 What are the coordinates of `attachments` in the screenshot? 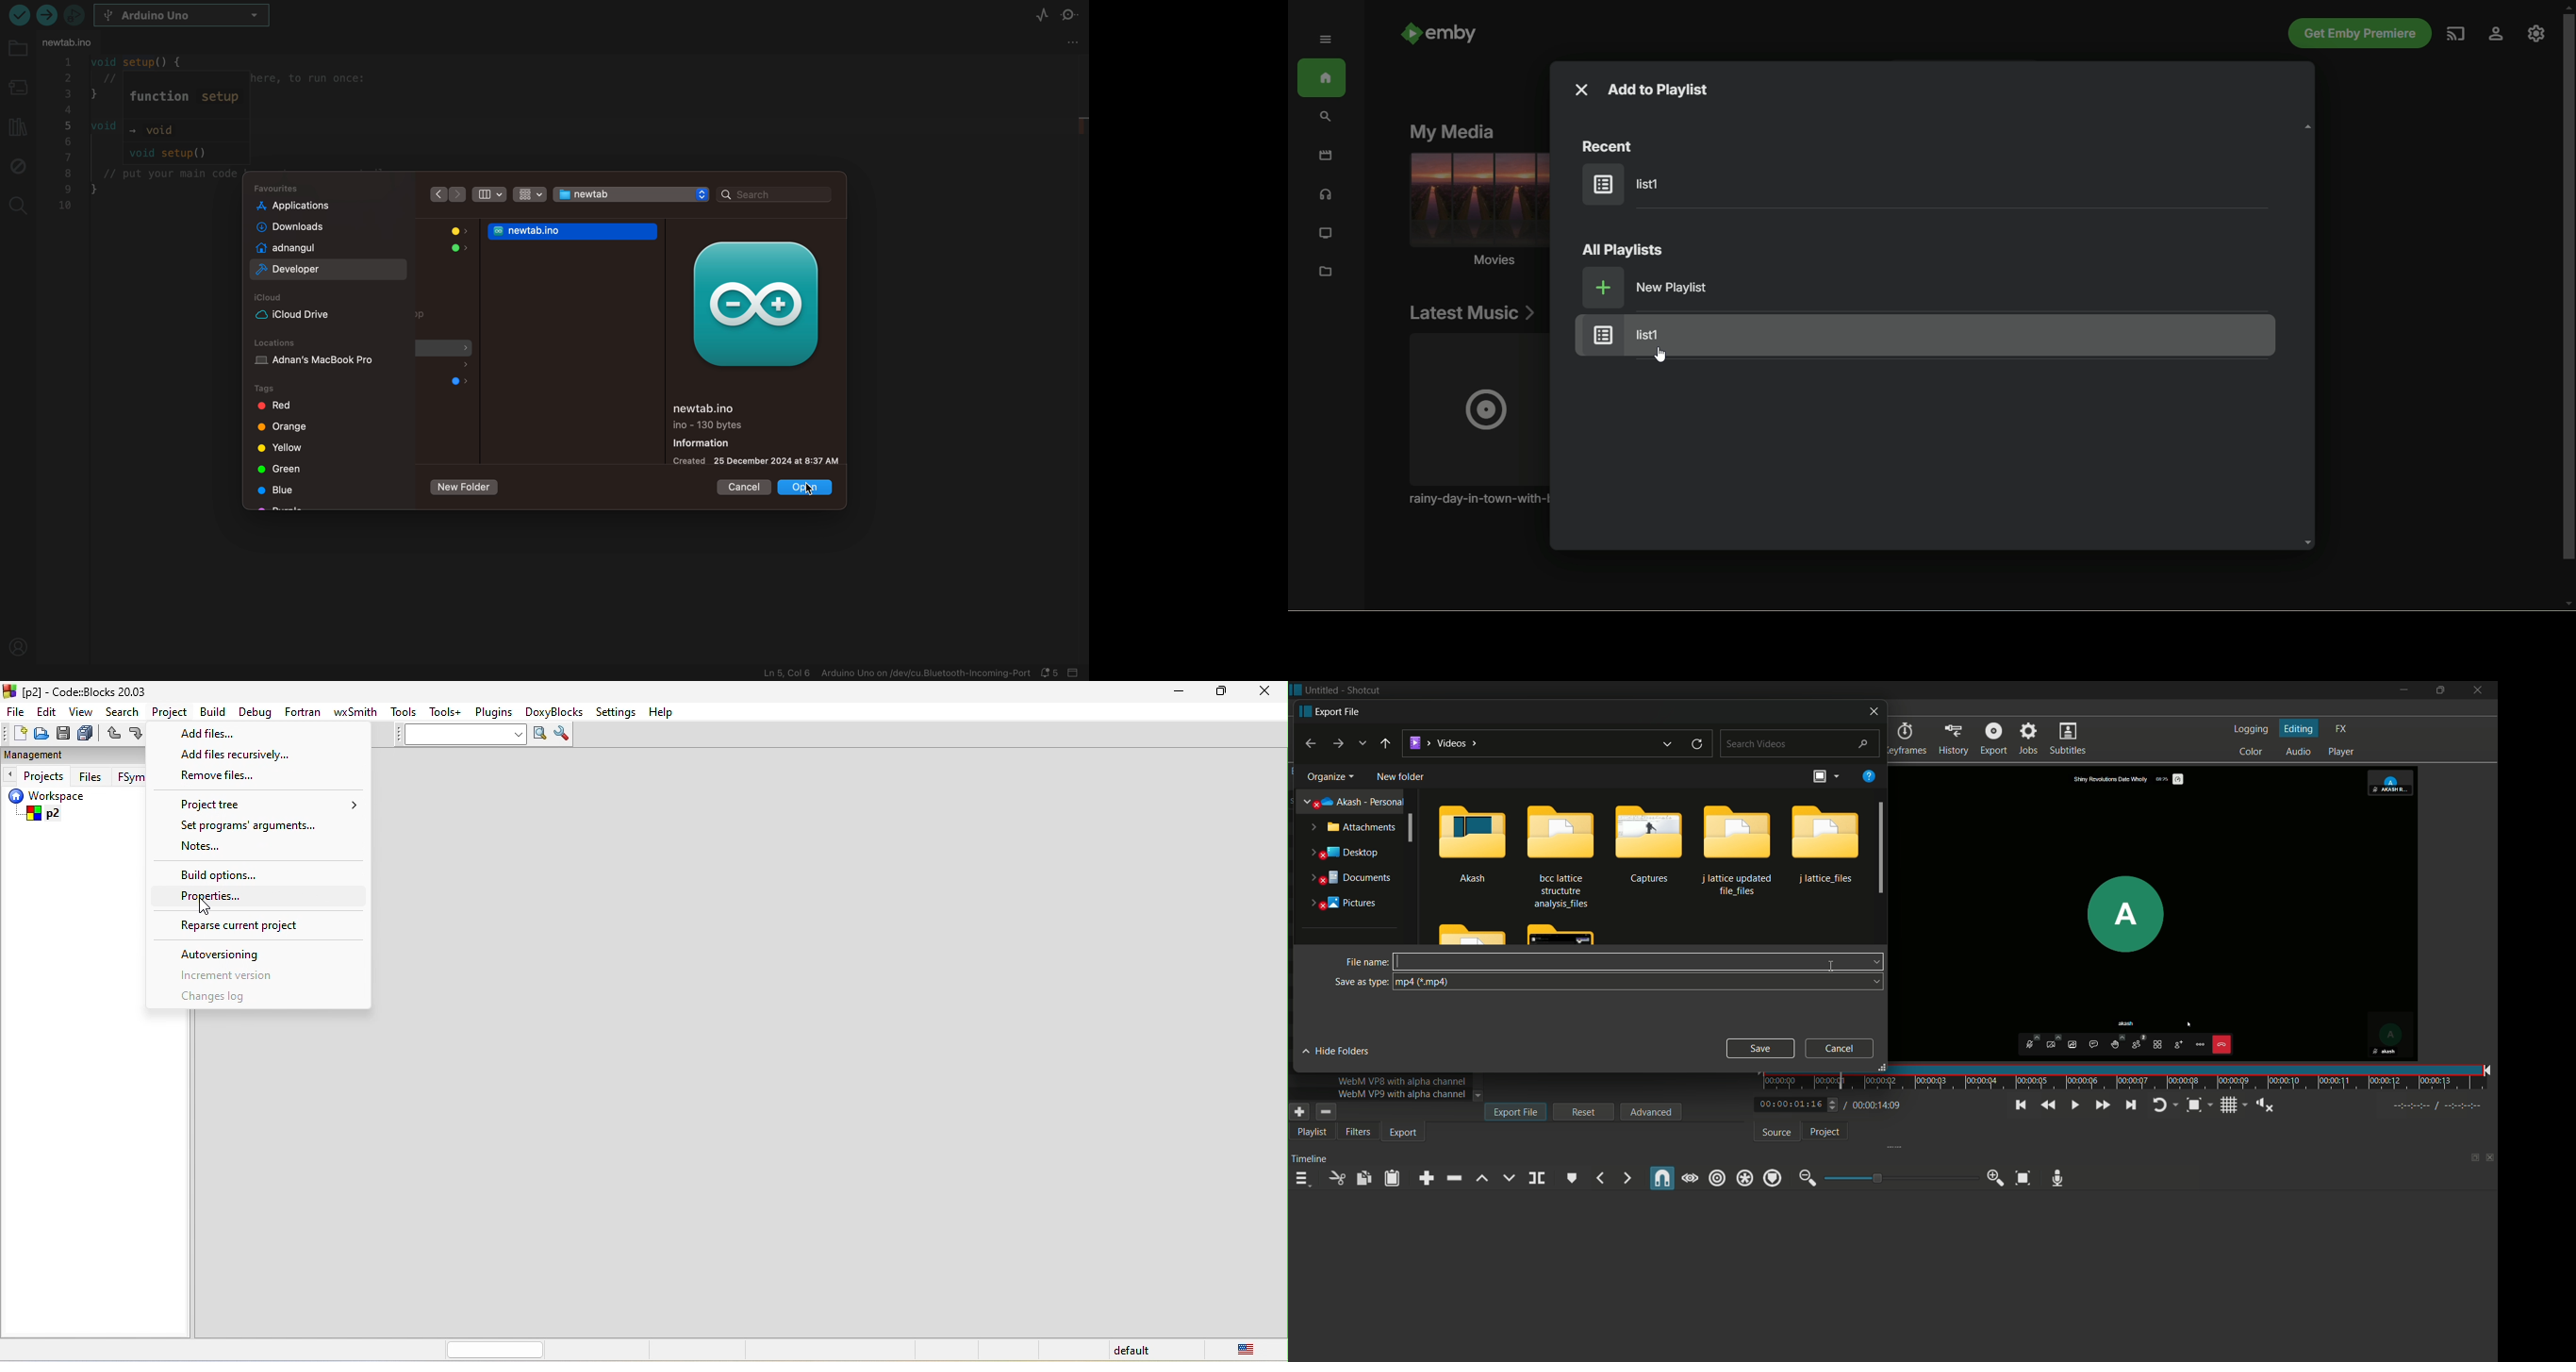 It's located at (1353, 827).